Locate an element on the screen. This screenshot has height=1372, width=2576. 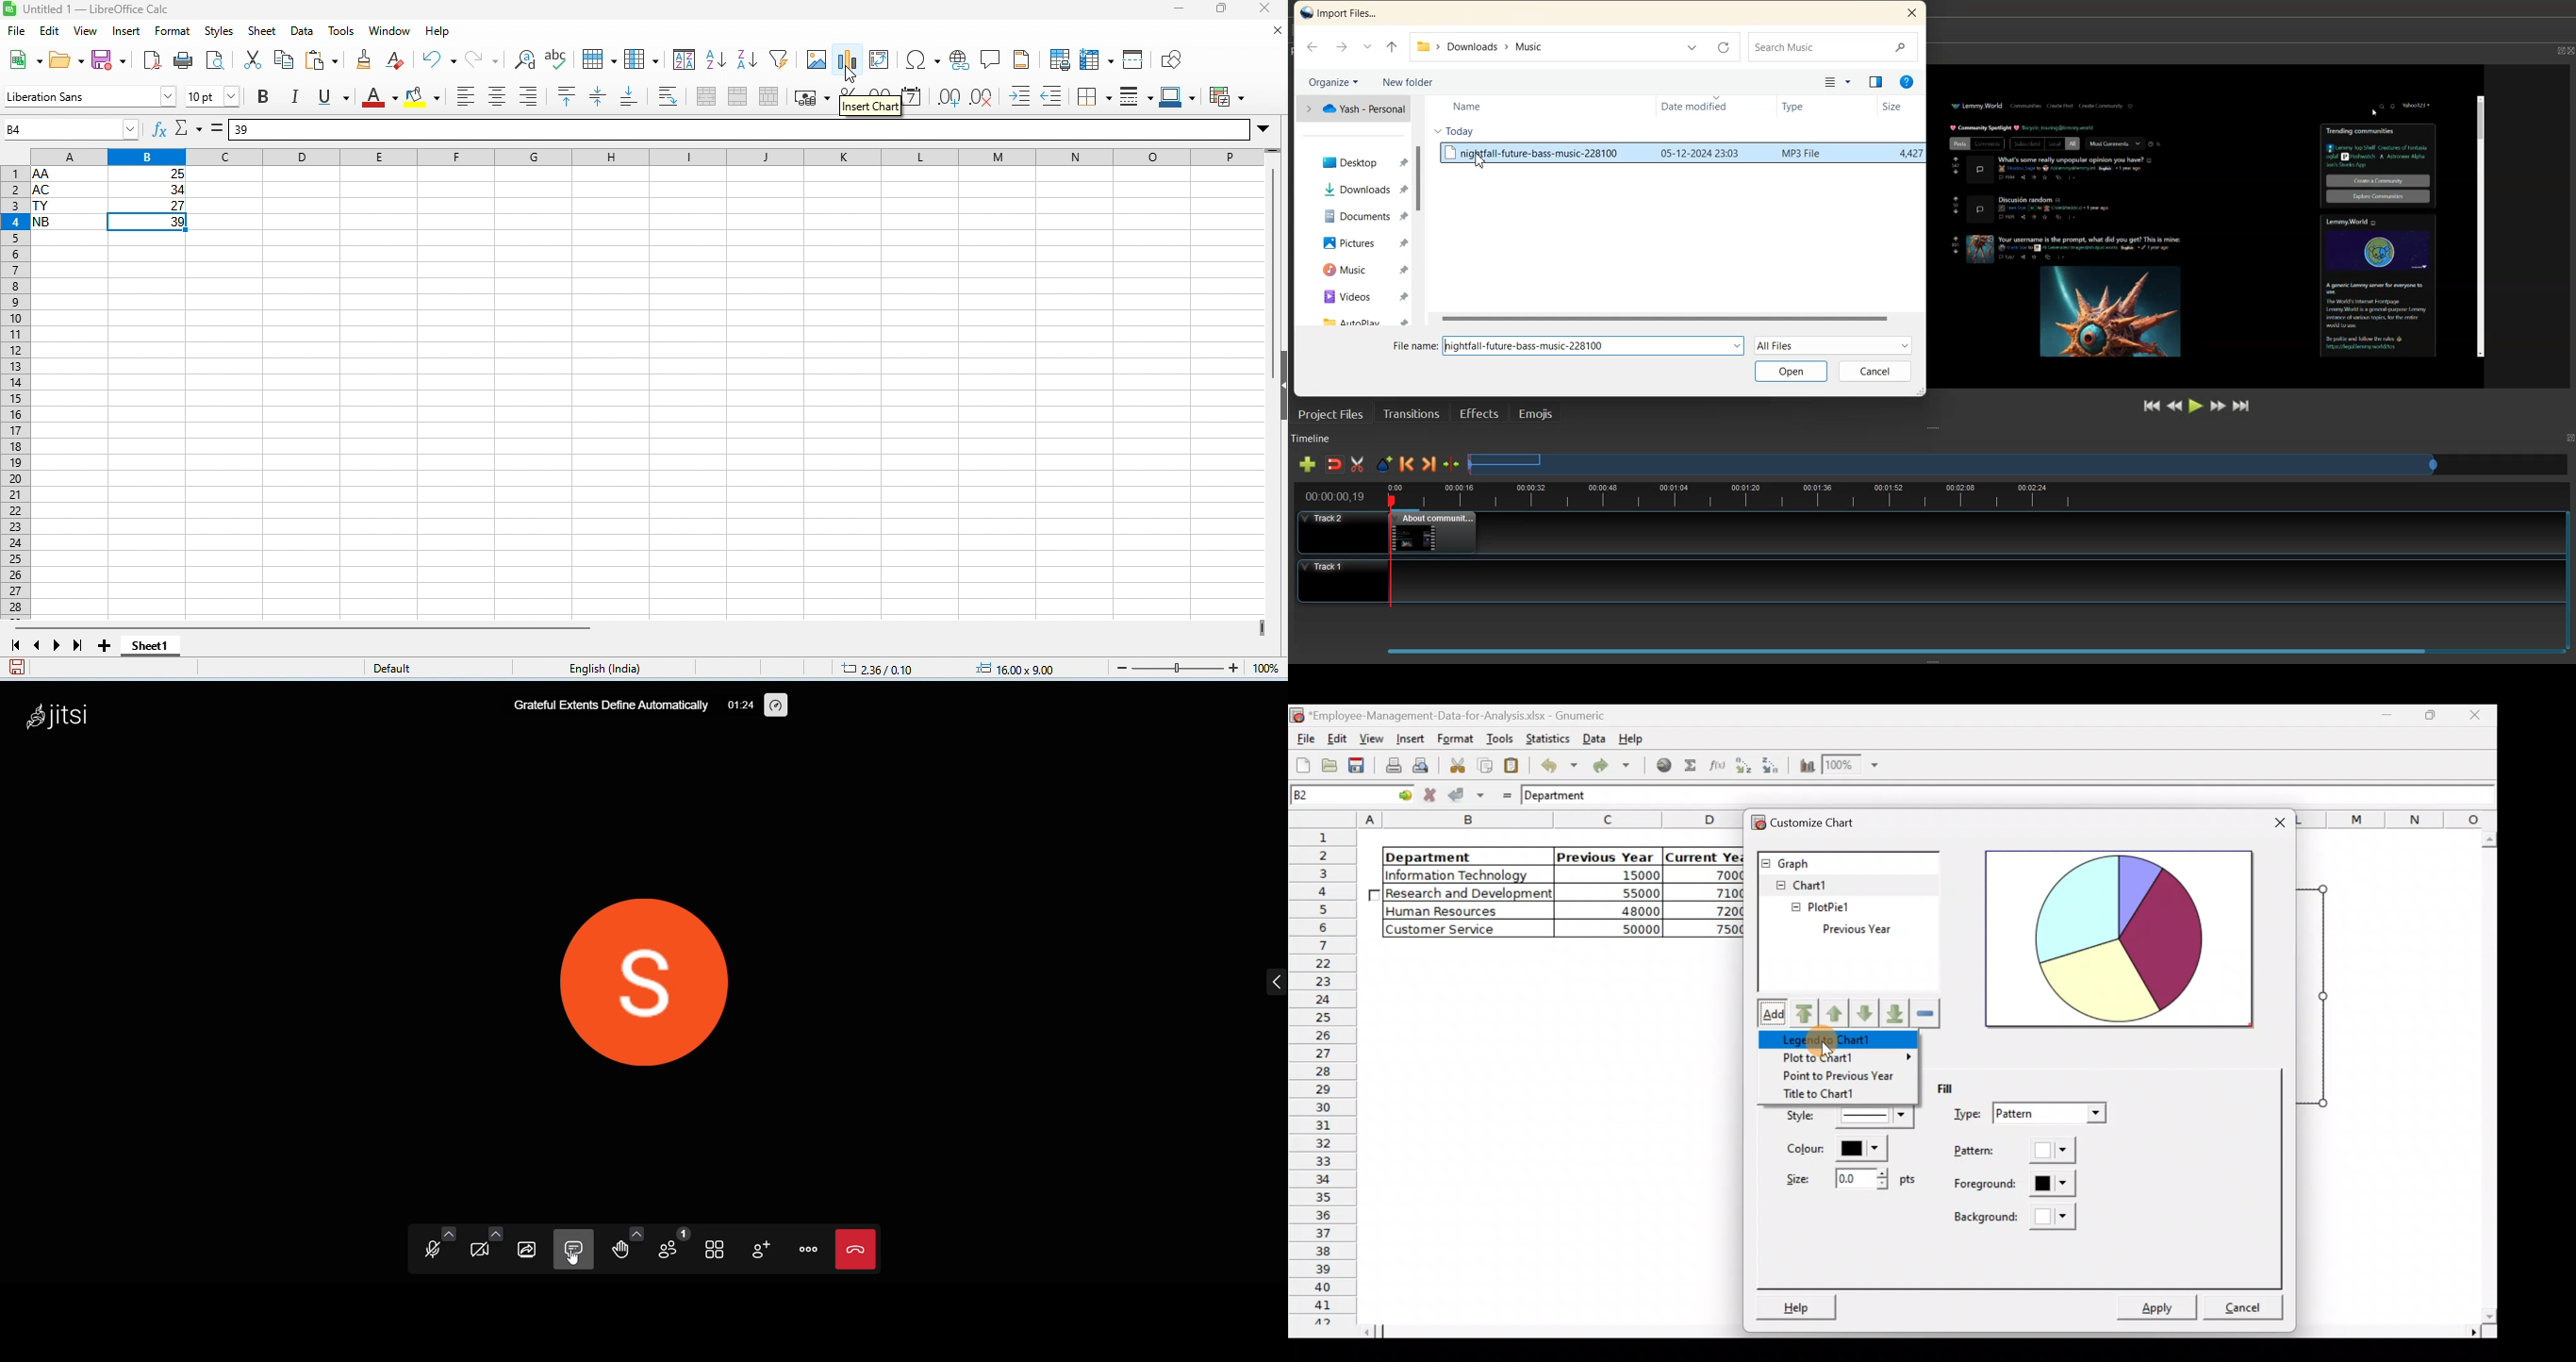
edit is located at coordinates (50, 32).